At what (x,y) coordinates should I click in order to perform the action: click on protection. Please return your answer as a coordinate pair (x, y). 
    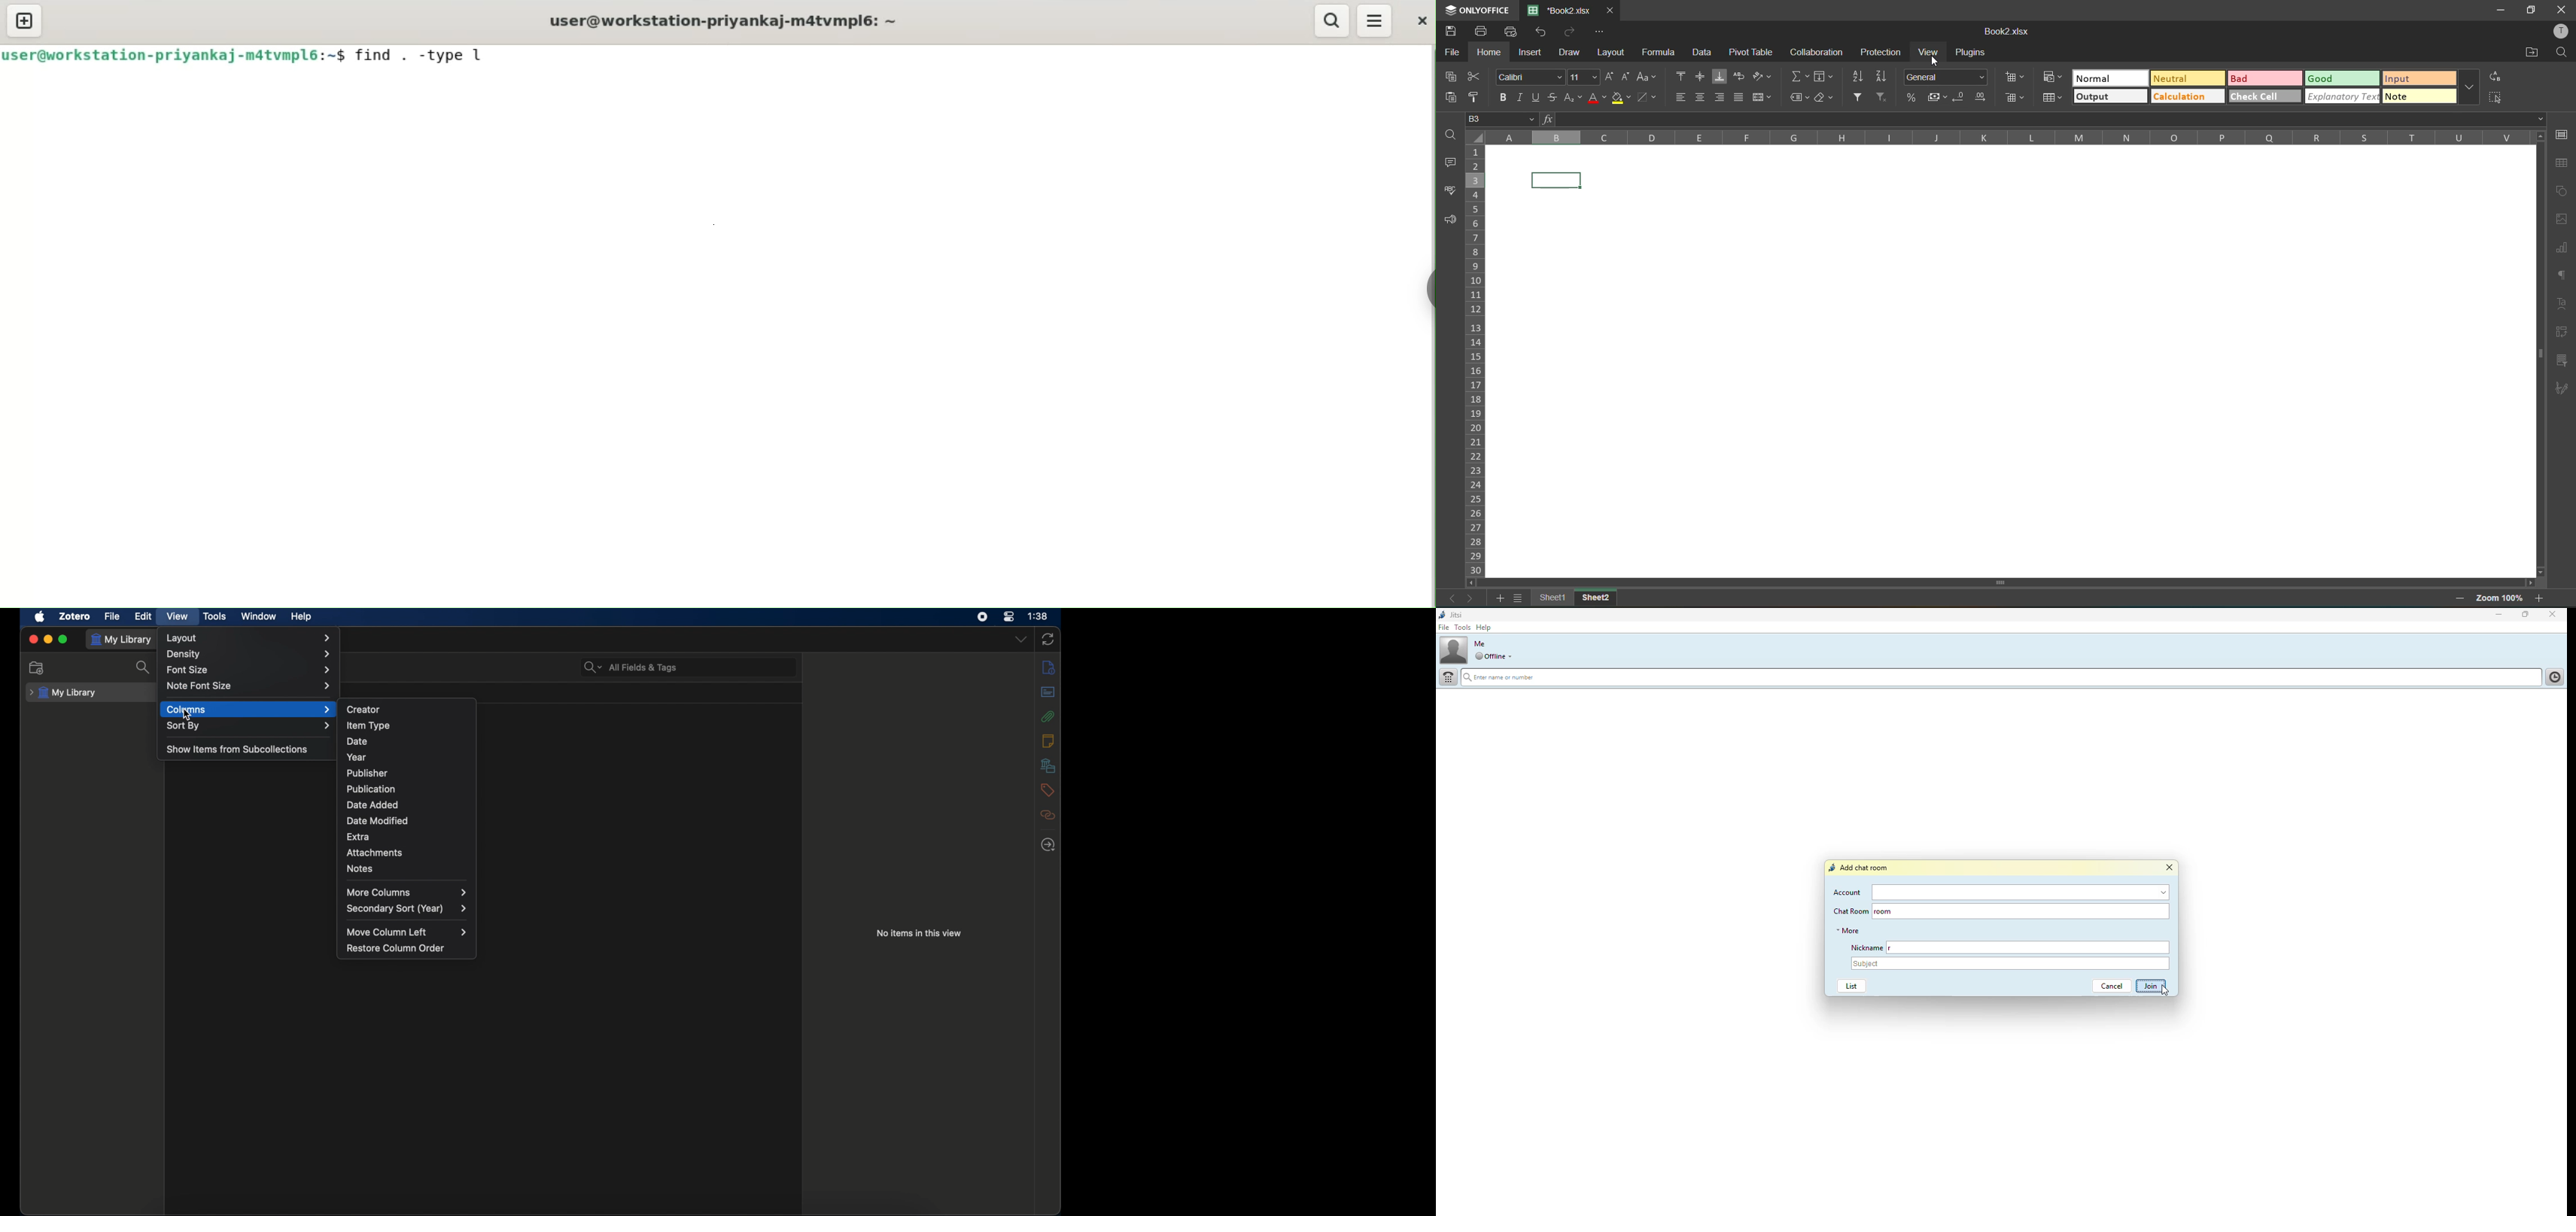
    Looking at the image, I should click on (1884, 52).